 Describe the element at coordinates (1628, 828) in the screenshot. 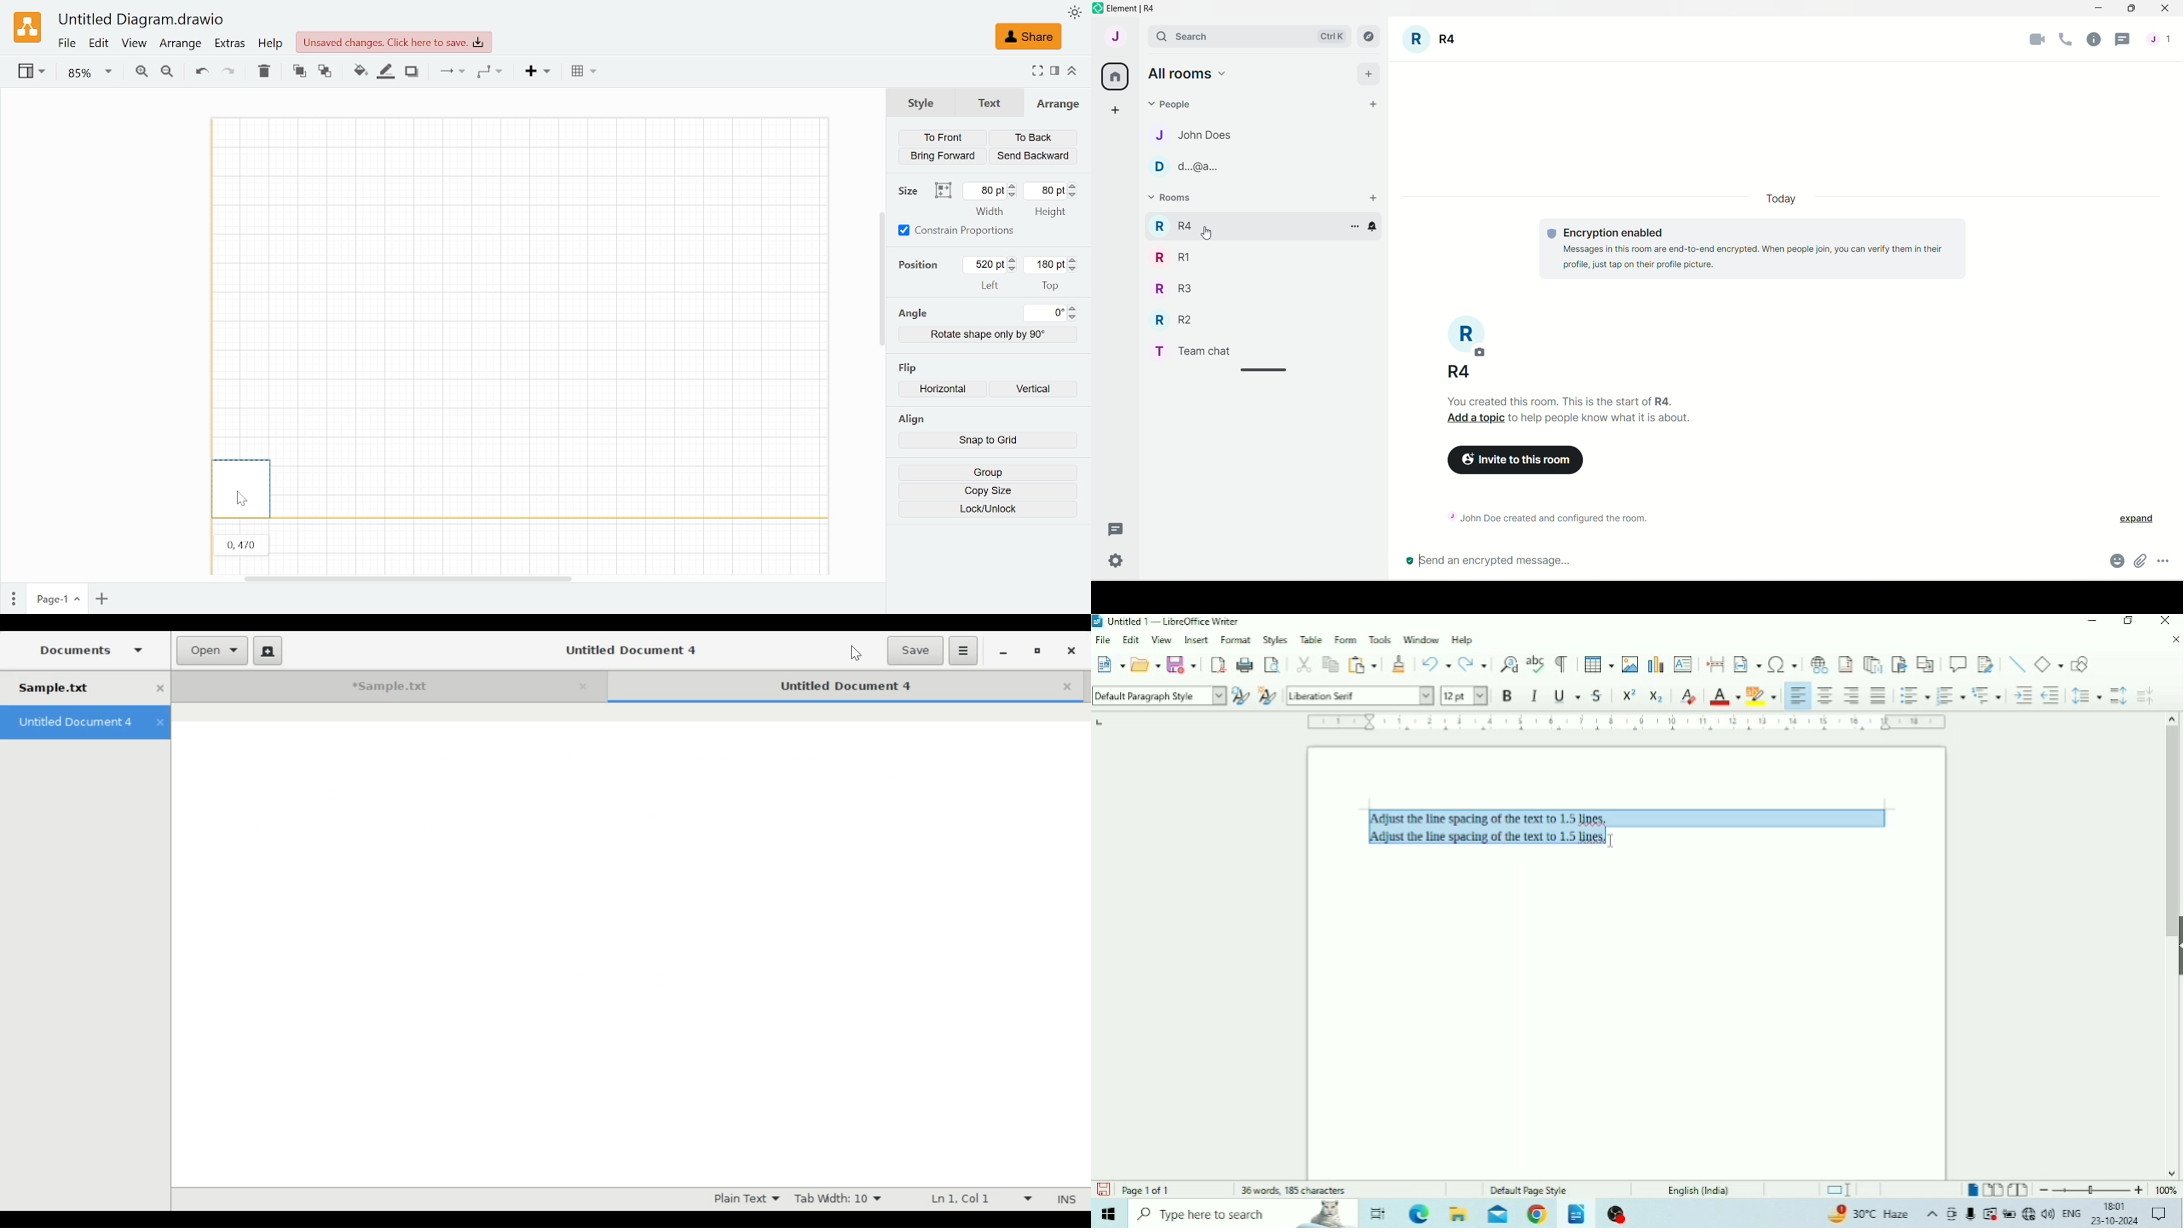

I see `Text selected` at that location.